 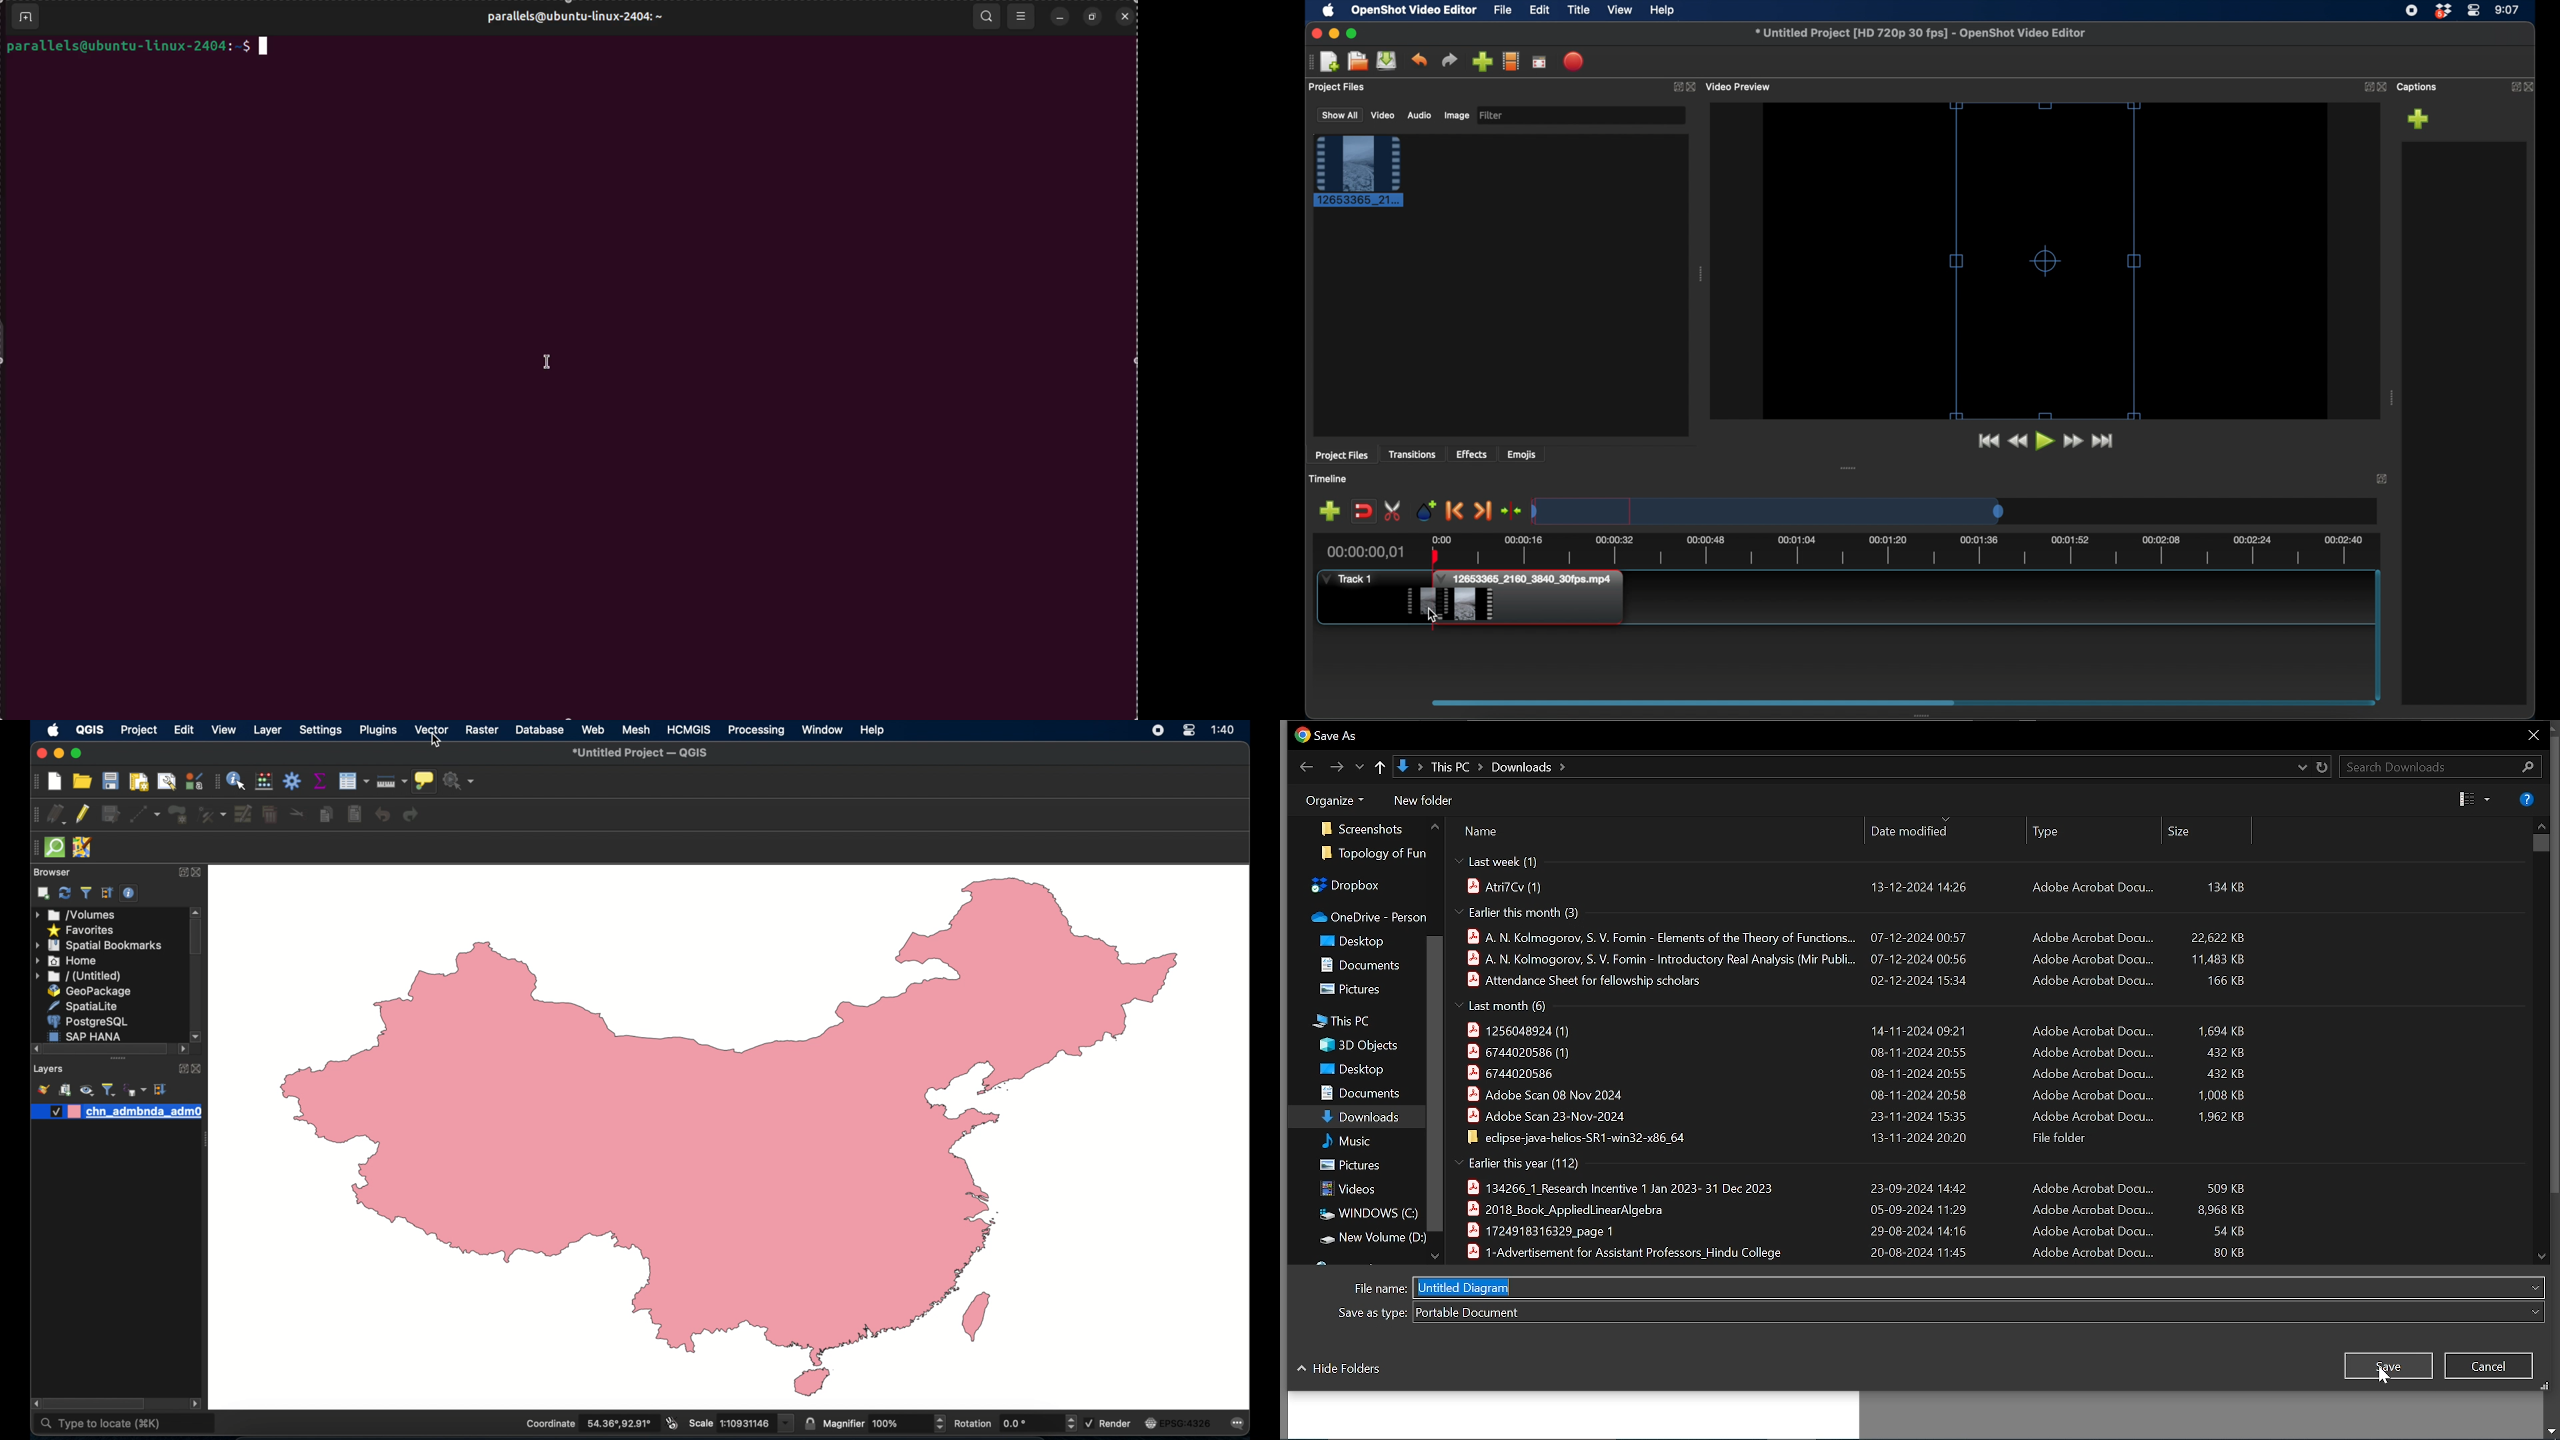 I want to click on prompt bar, so click(x=128, y=46).